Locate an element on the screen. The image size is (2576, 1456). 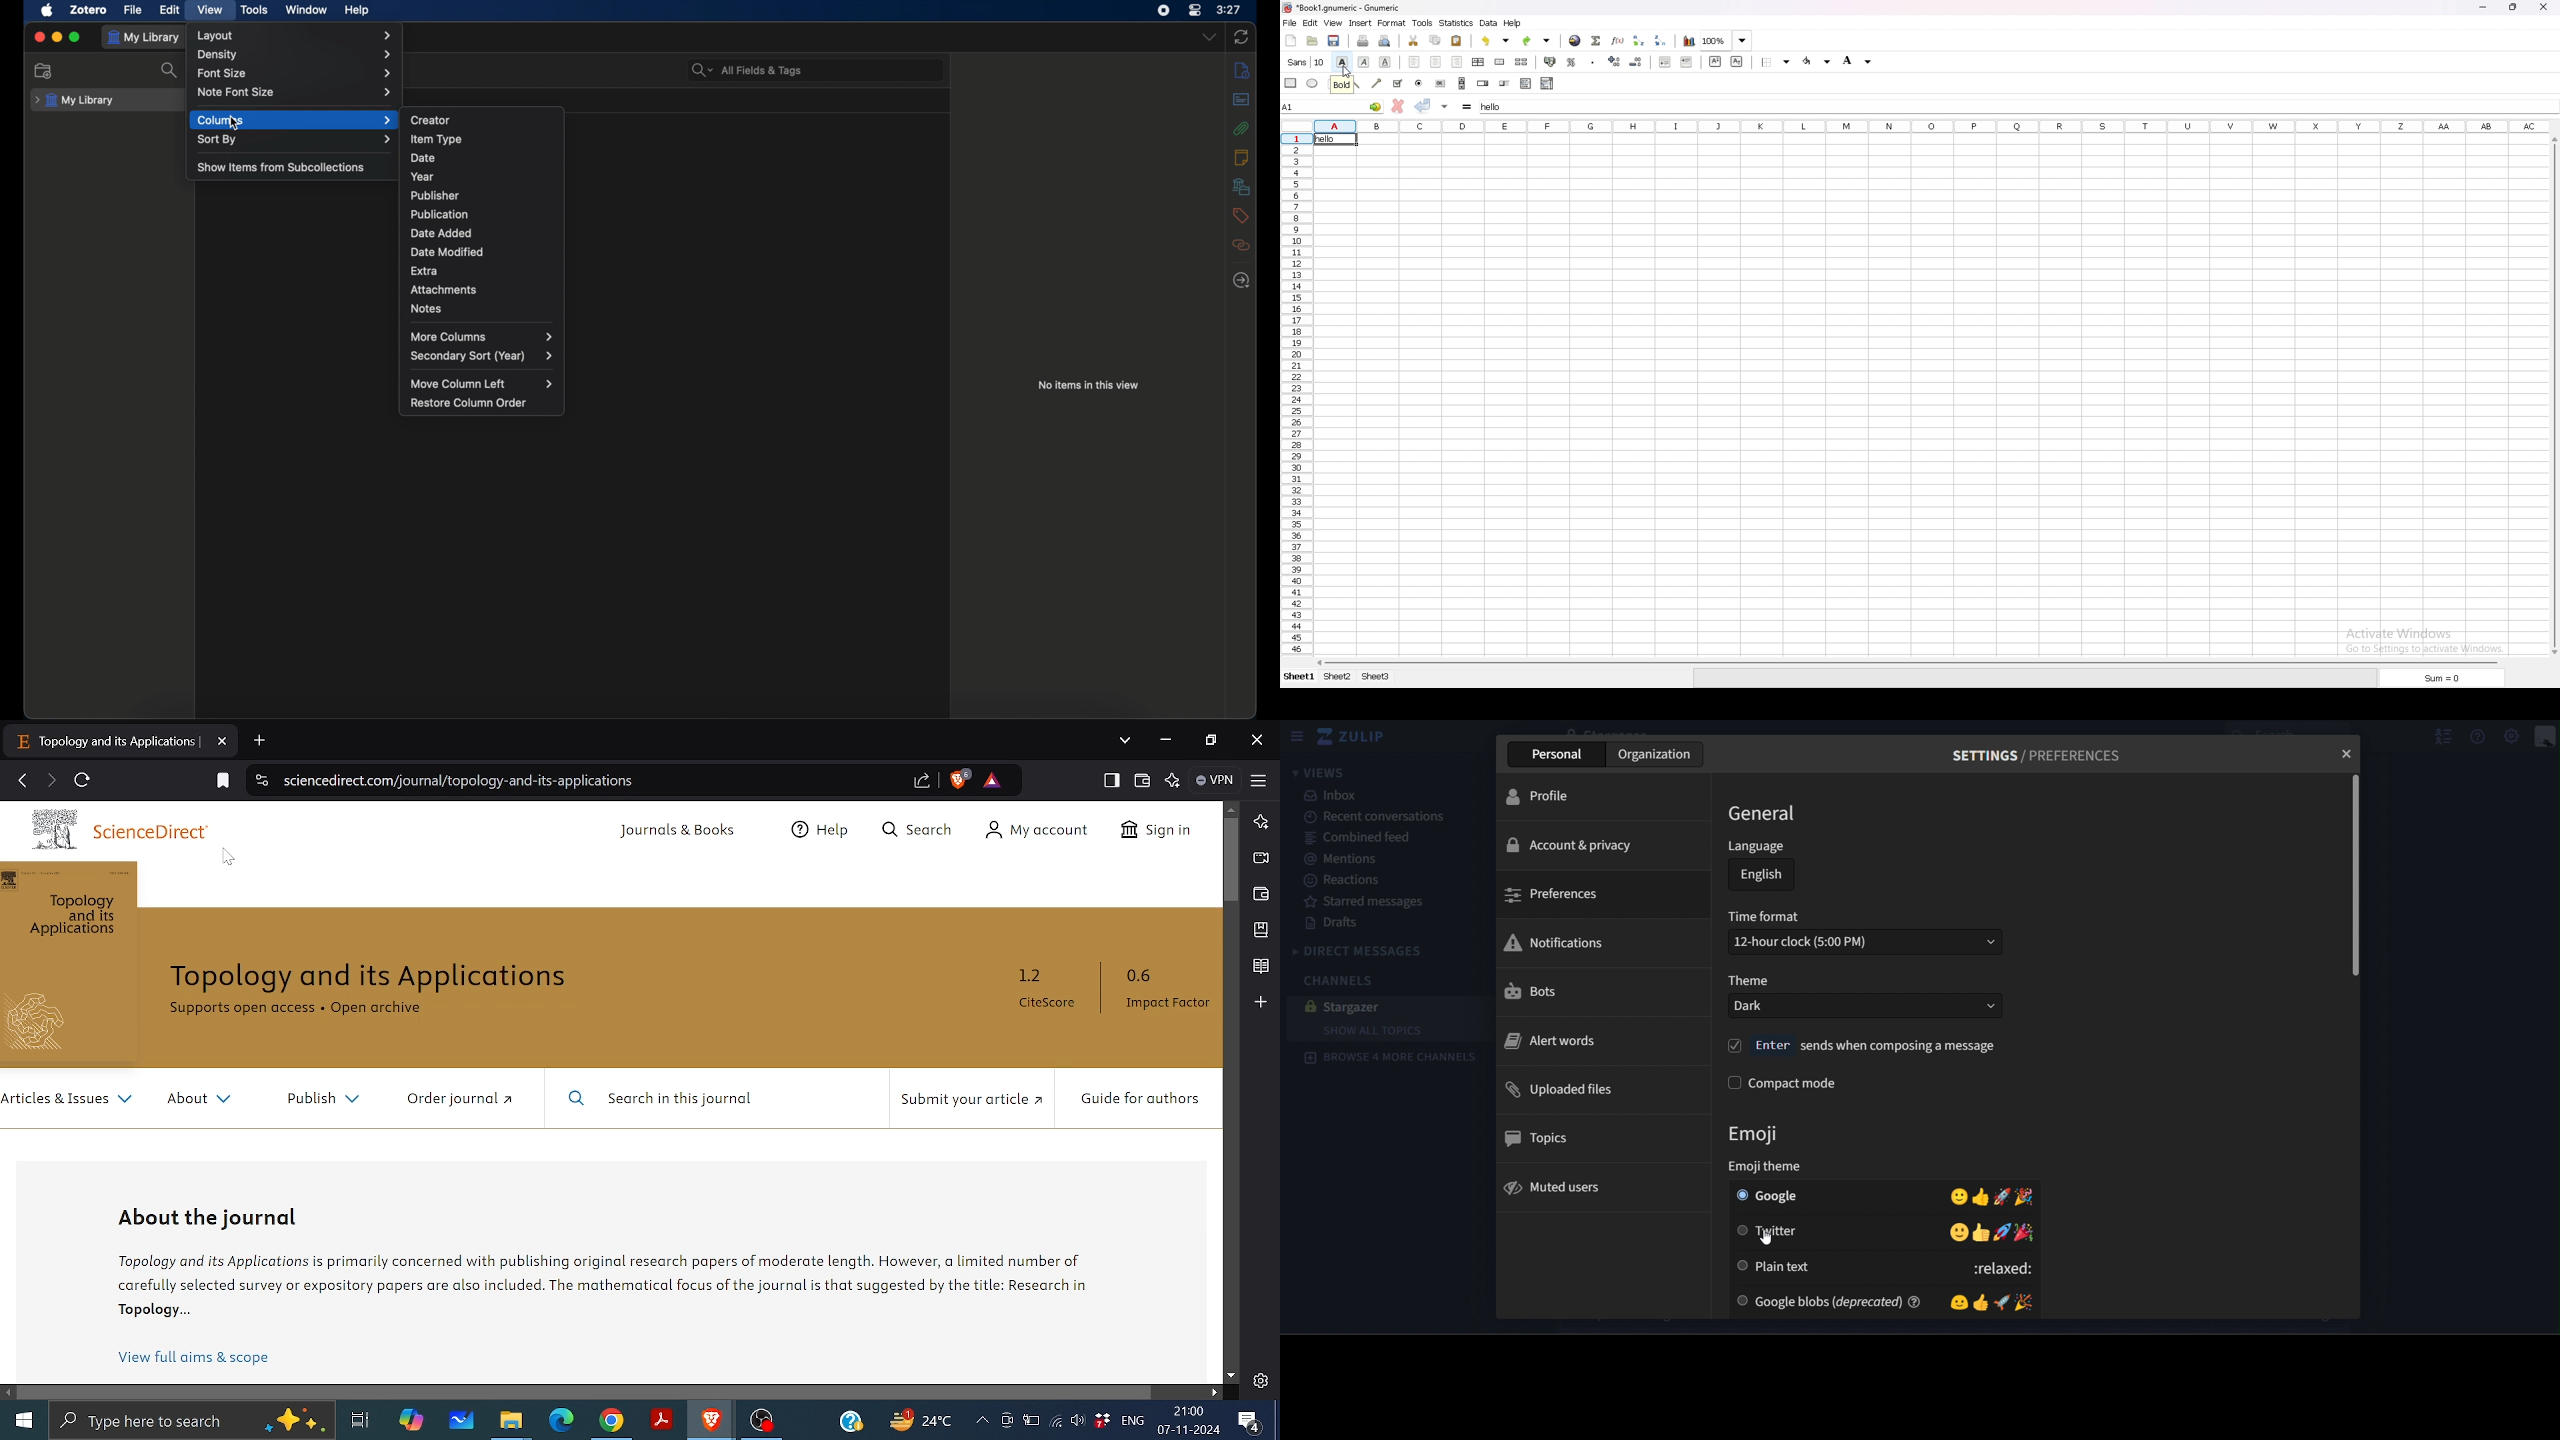
Move page downwards is located at coordinates (1231, 1375).